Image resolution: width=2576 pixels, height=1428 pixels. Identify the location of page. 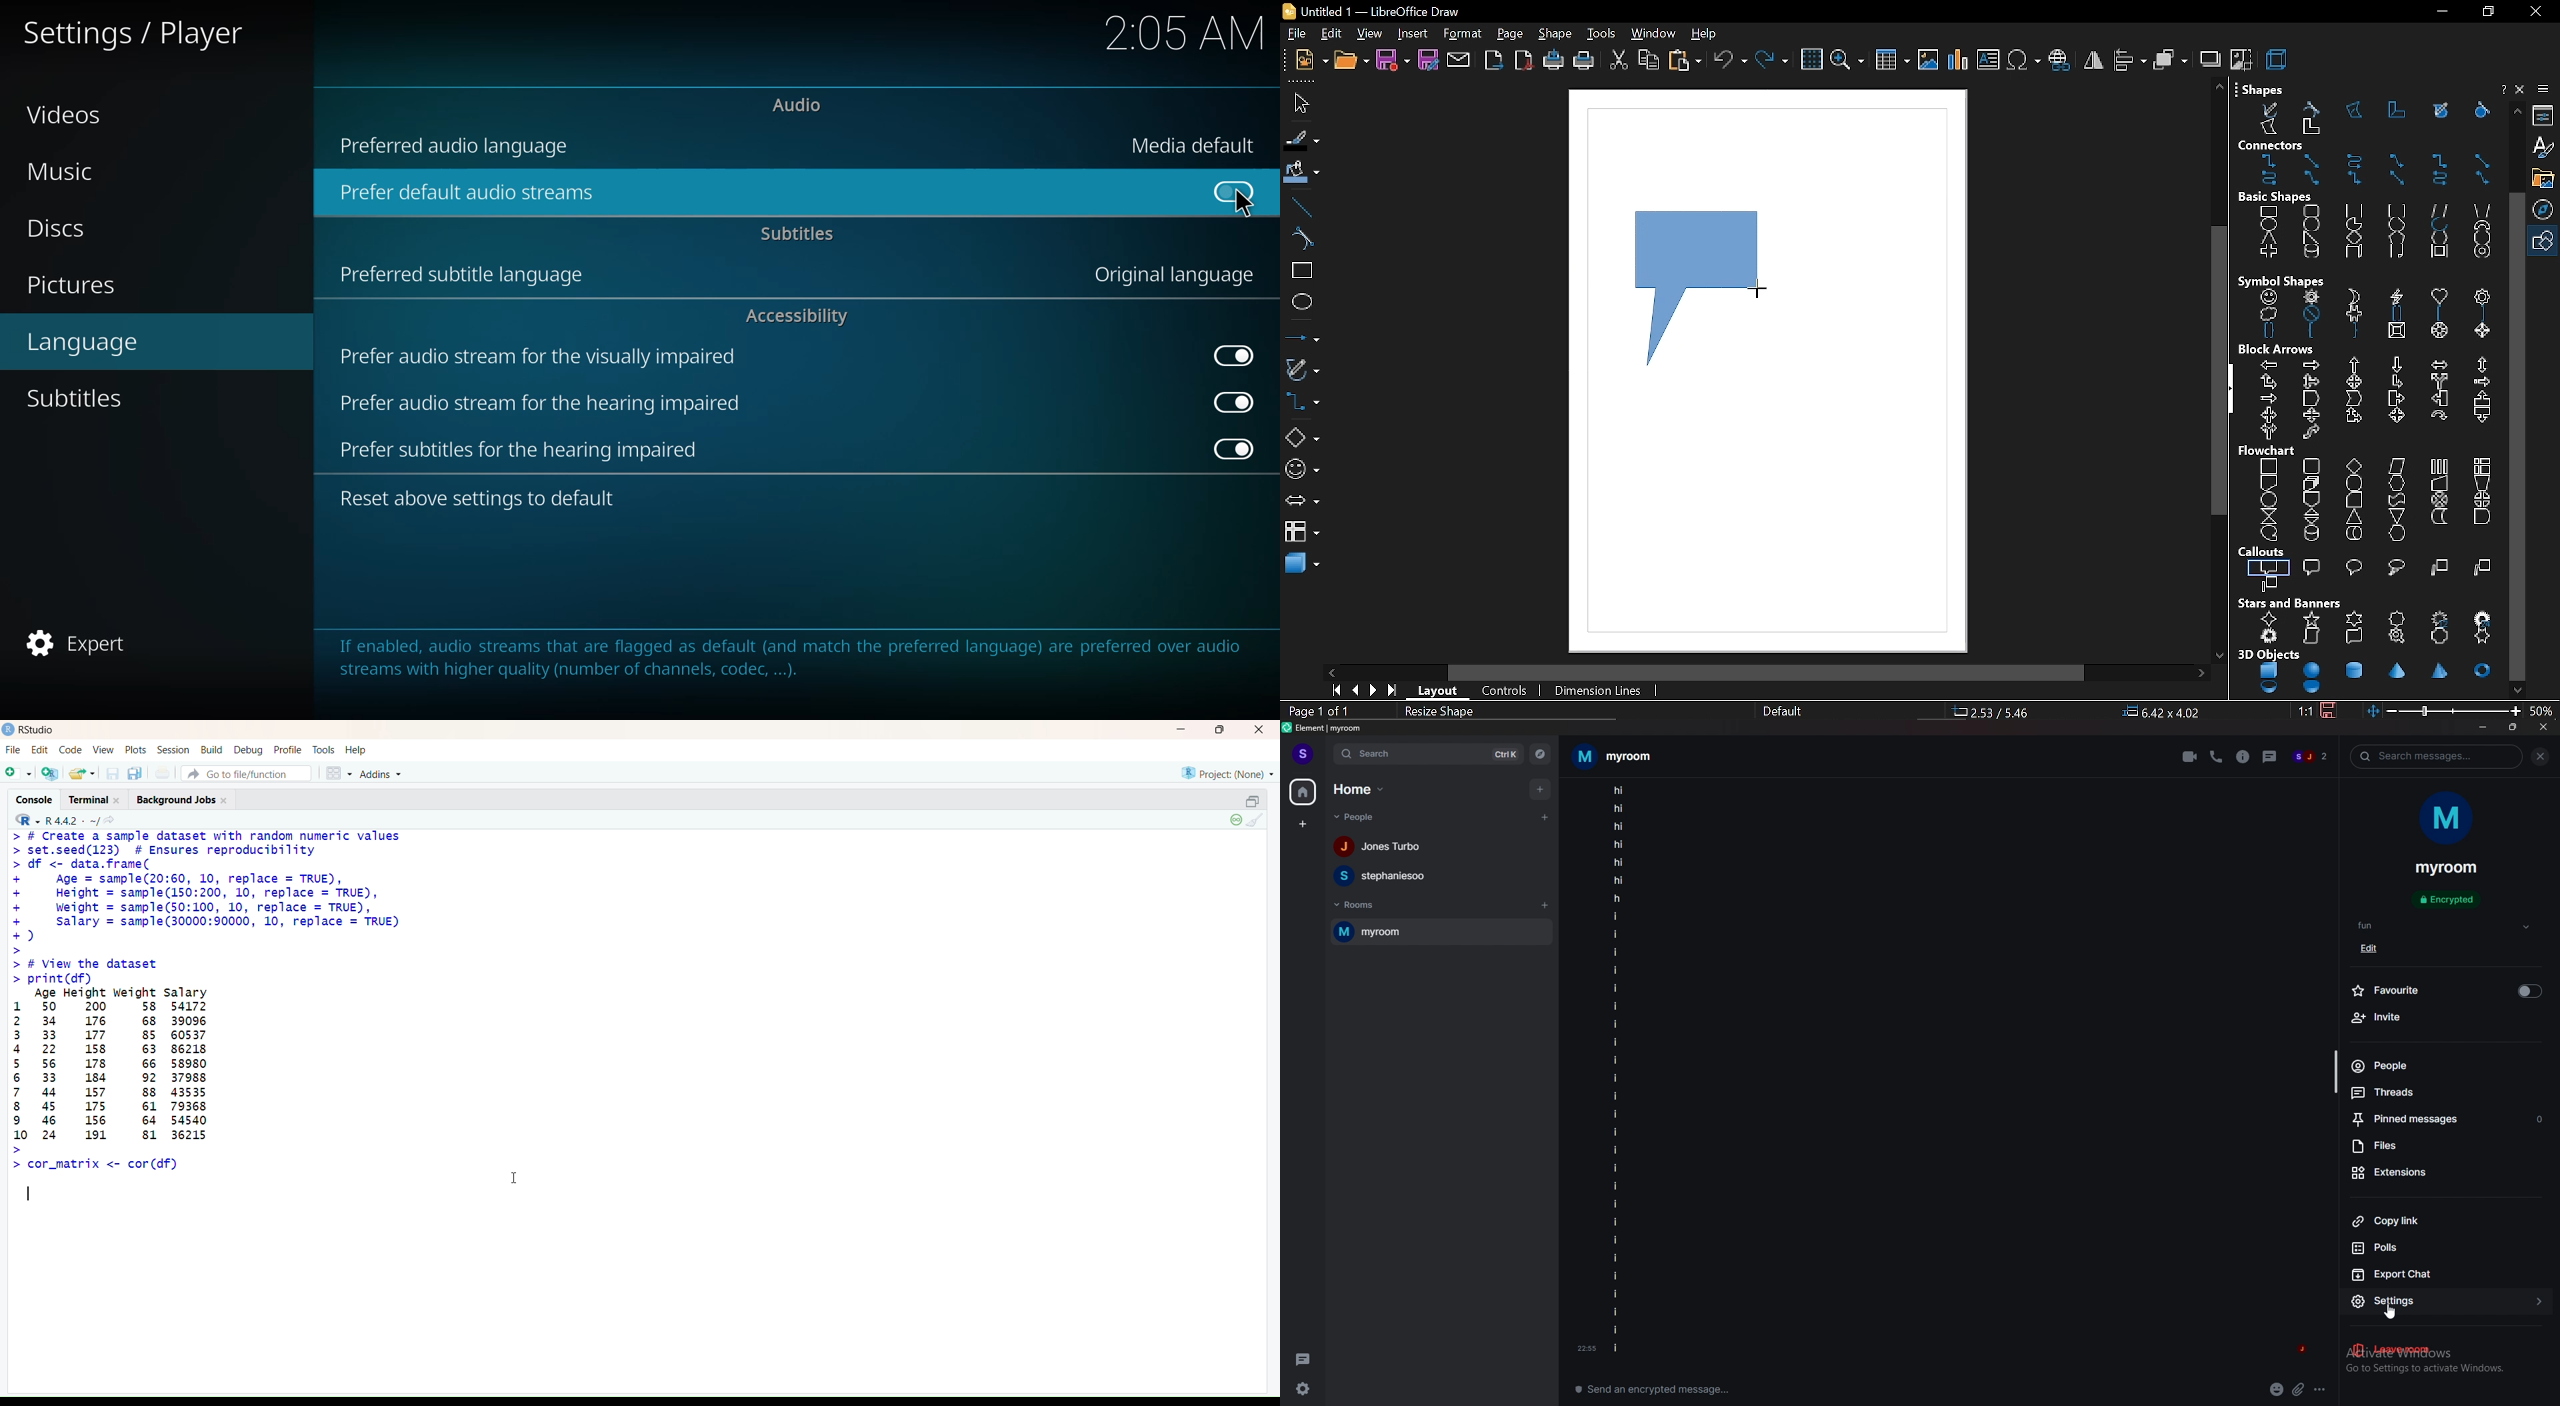
(1508, 33).